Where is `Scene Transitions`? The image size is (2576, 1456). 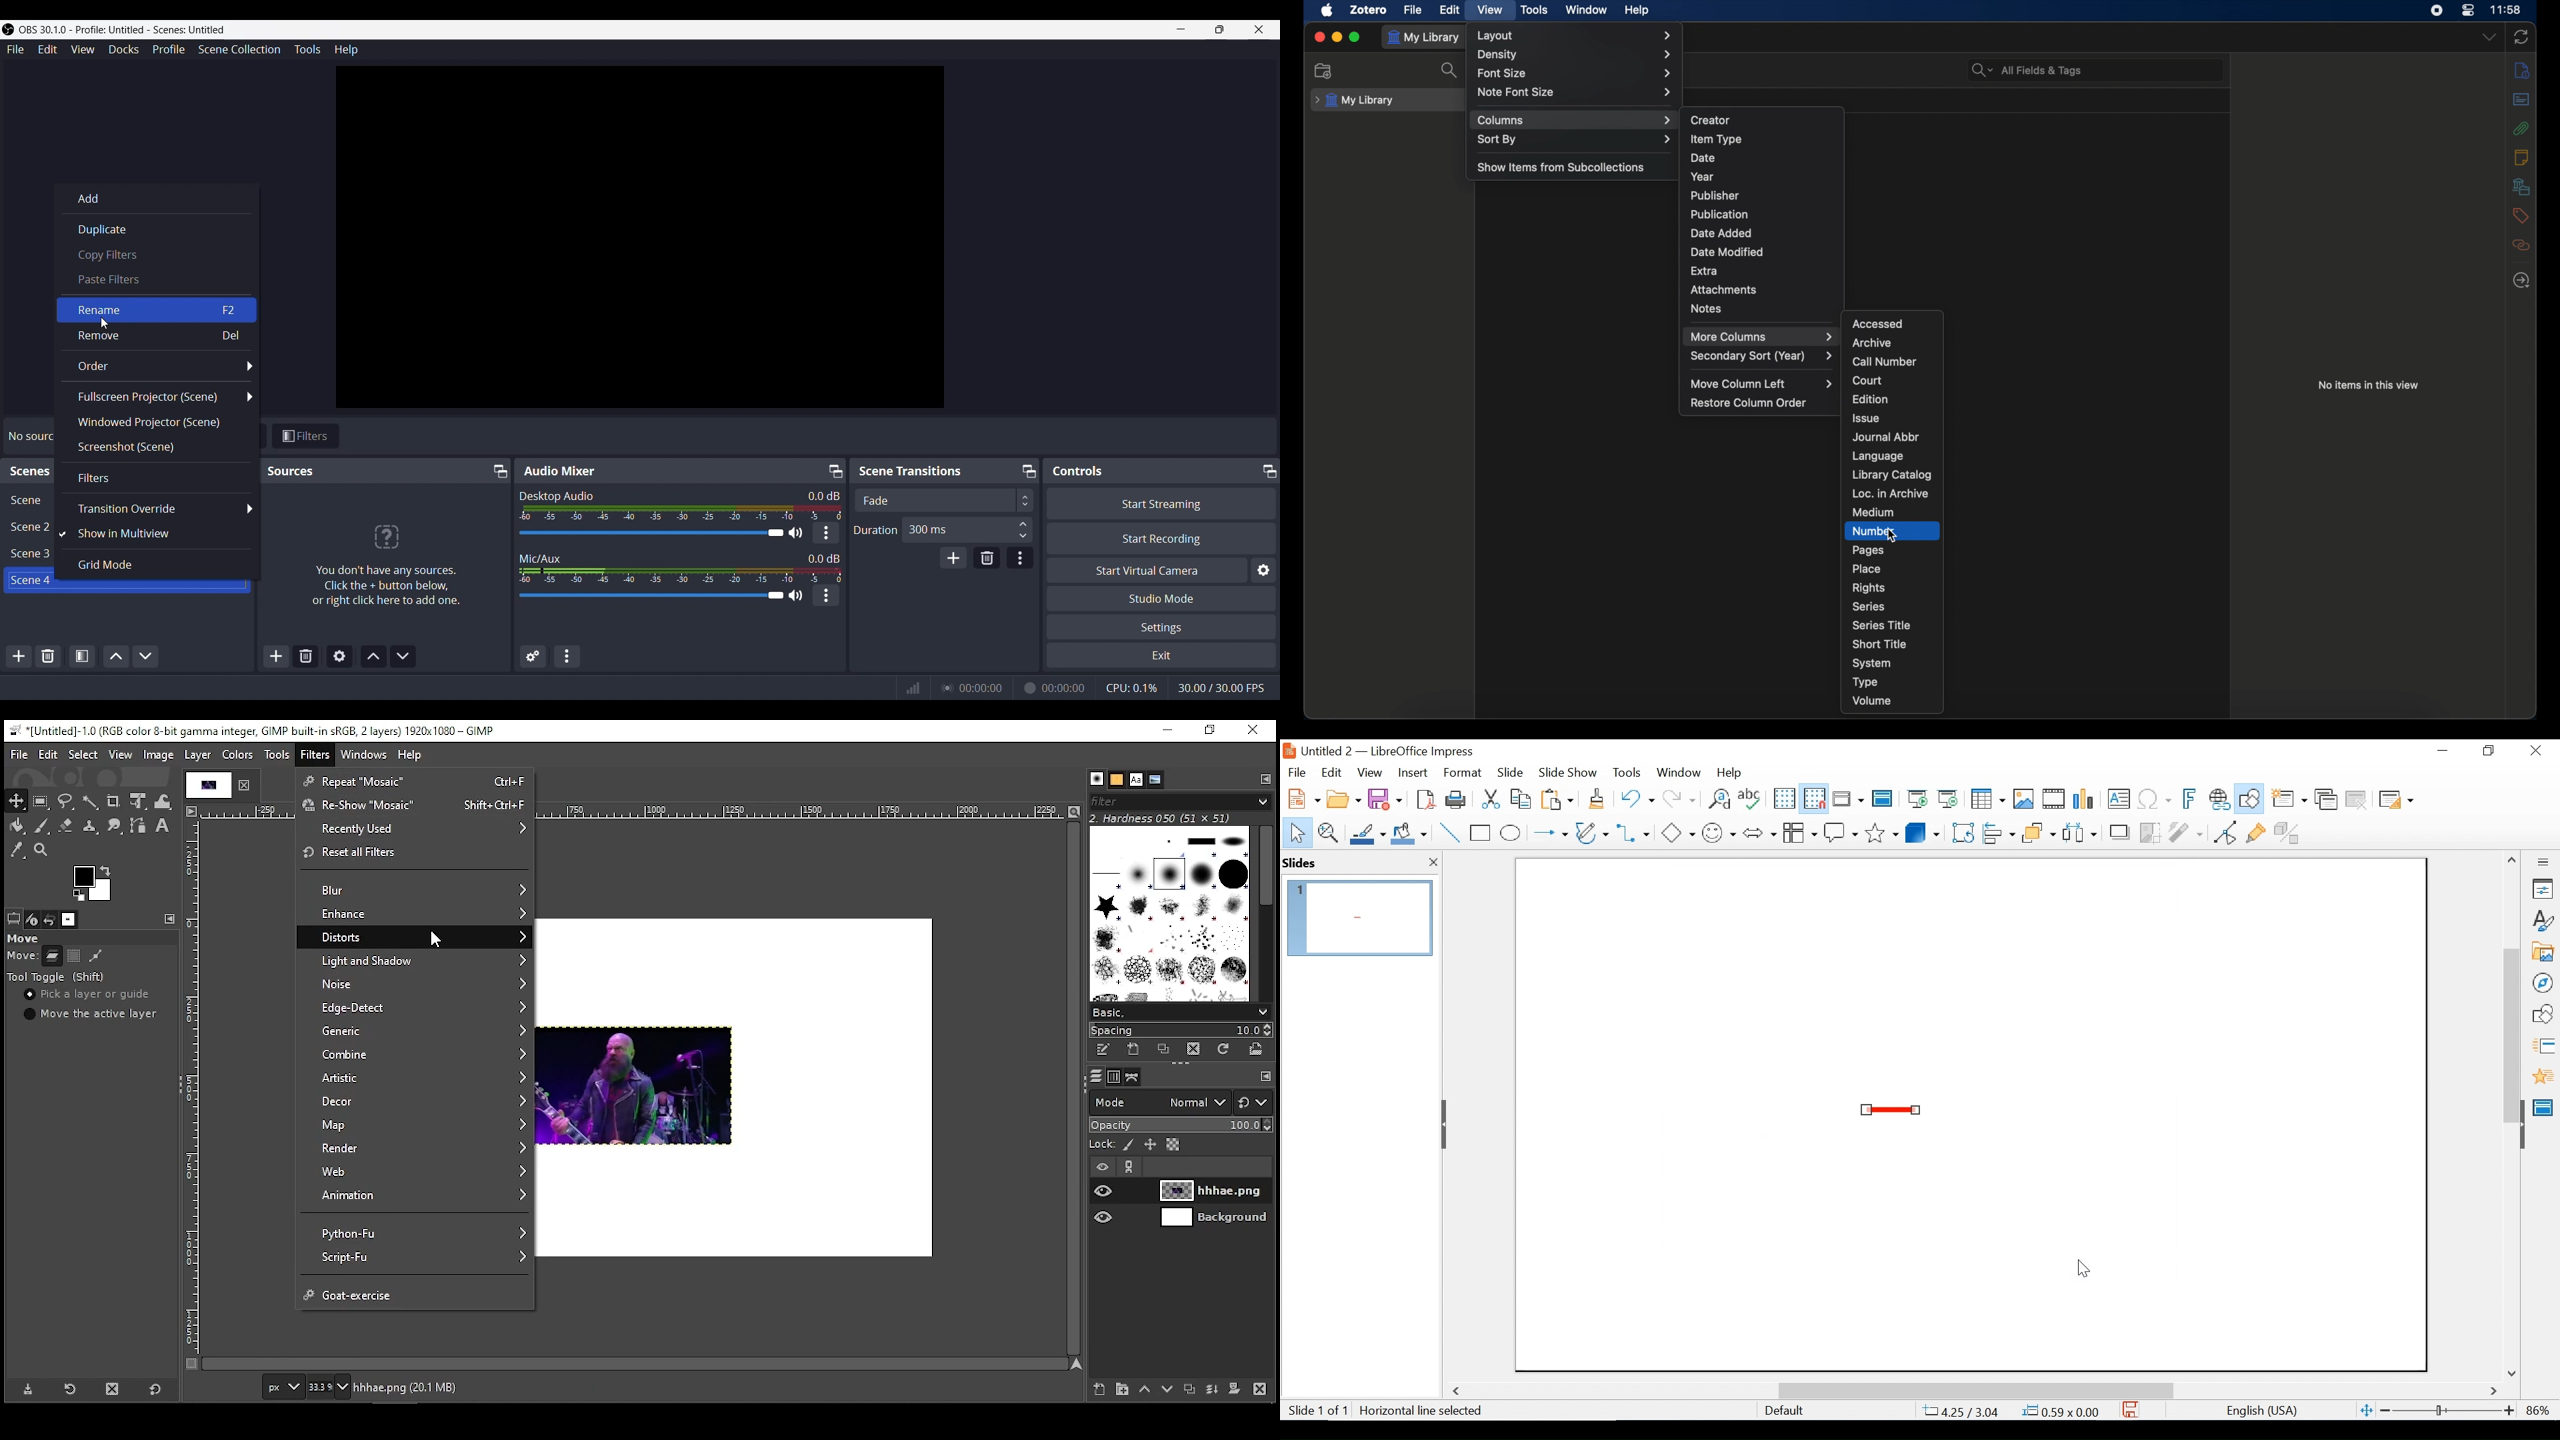 Scene Transitions is located at coordinates (913, 471).